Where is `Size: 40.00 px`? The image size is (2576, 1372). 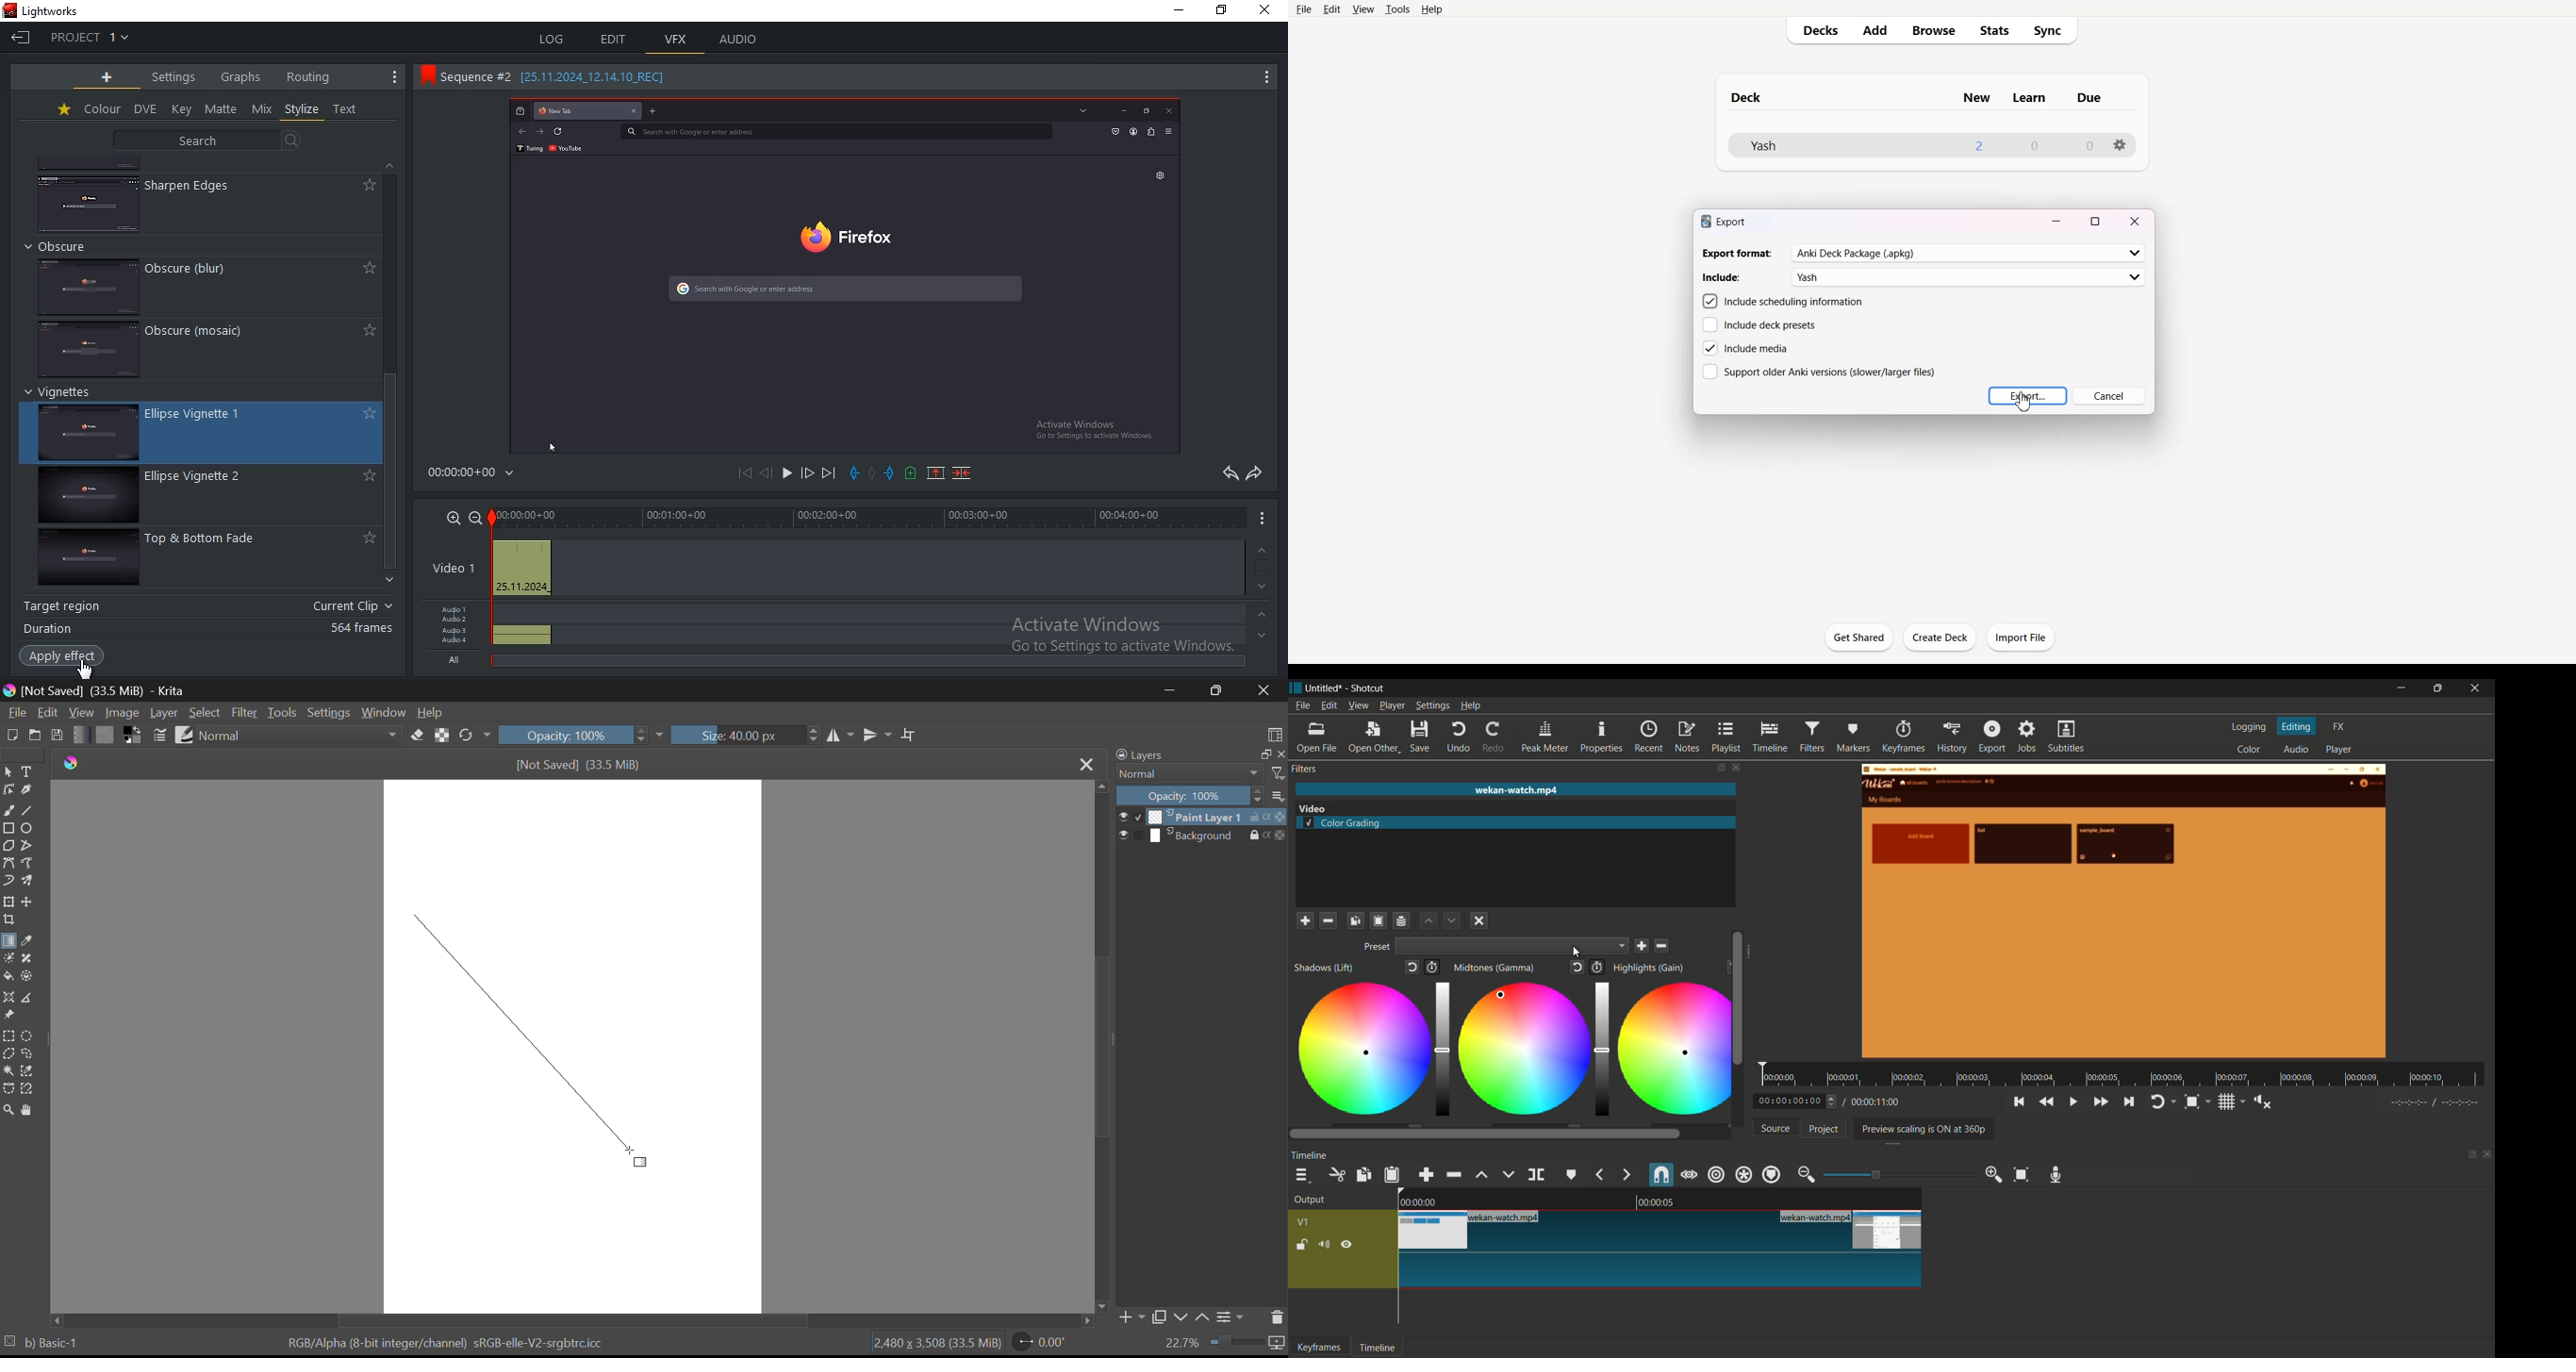 Size: 40.00 px is located at coordinates (746, 733).